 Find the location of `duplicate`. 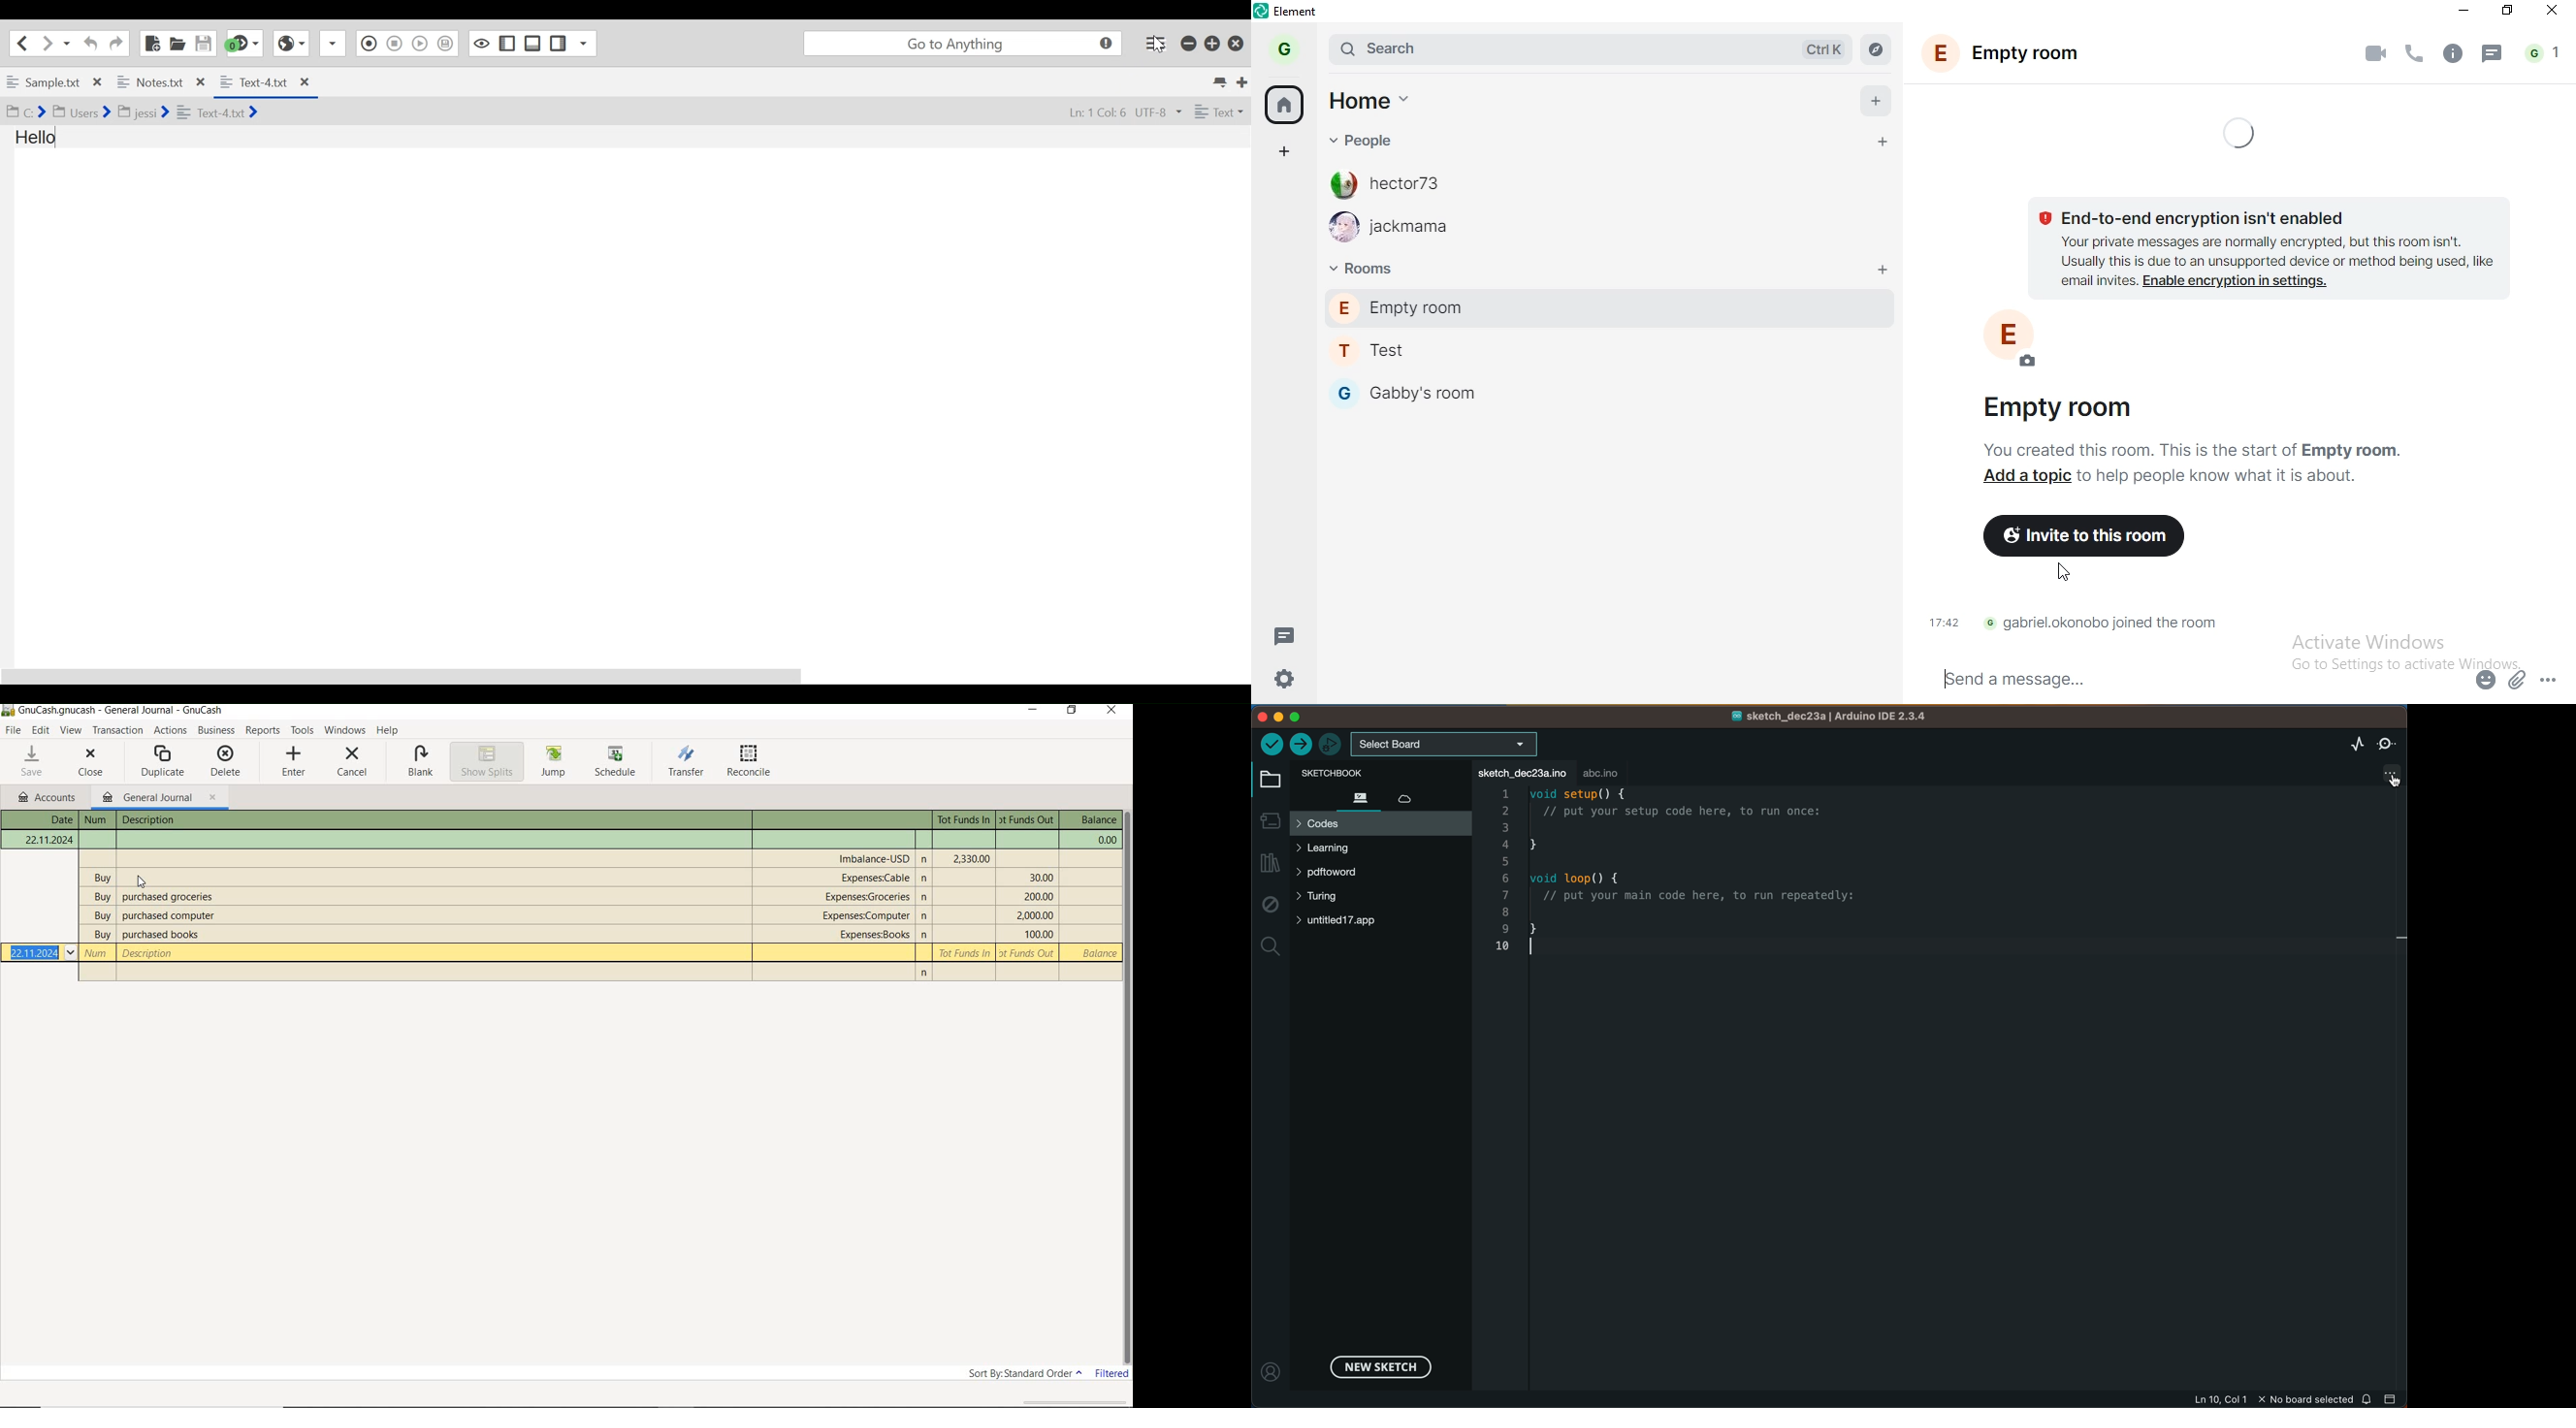

duplicate is located at coordinates (164, 763).